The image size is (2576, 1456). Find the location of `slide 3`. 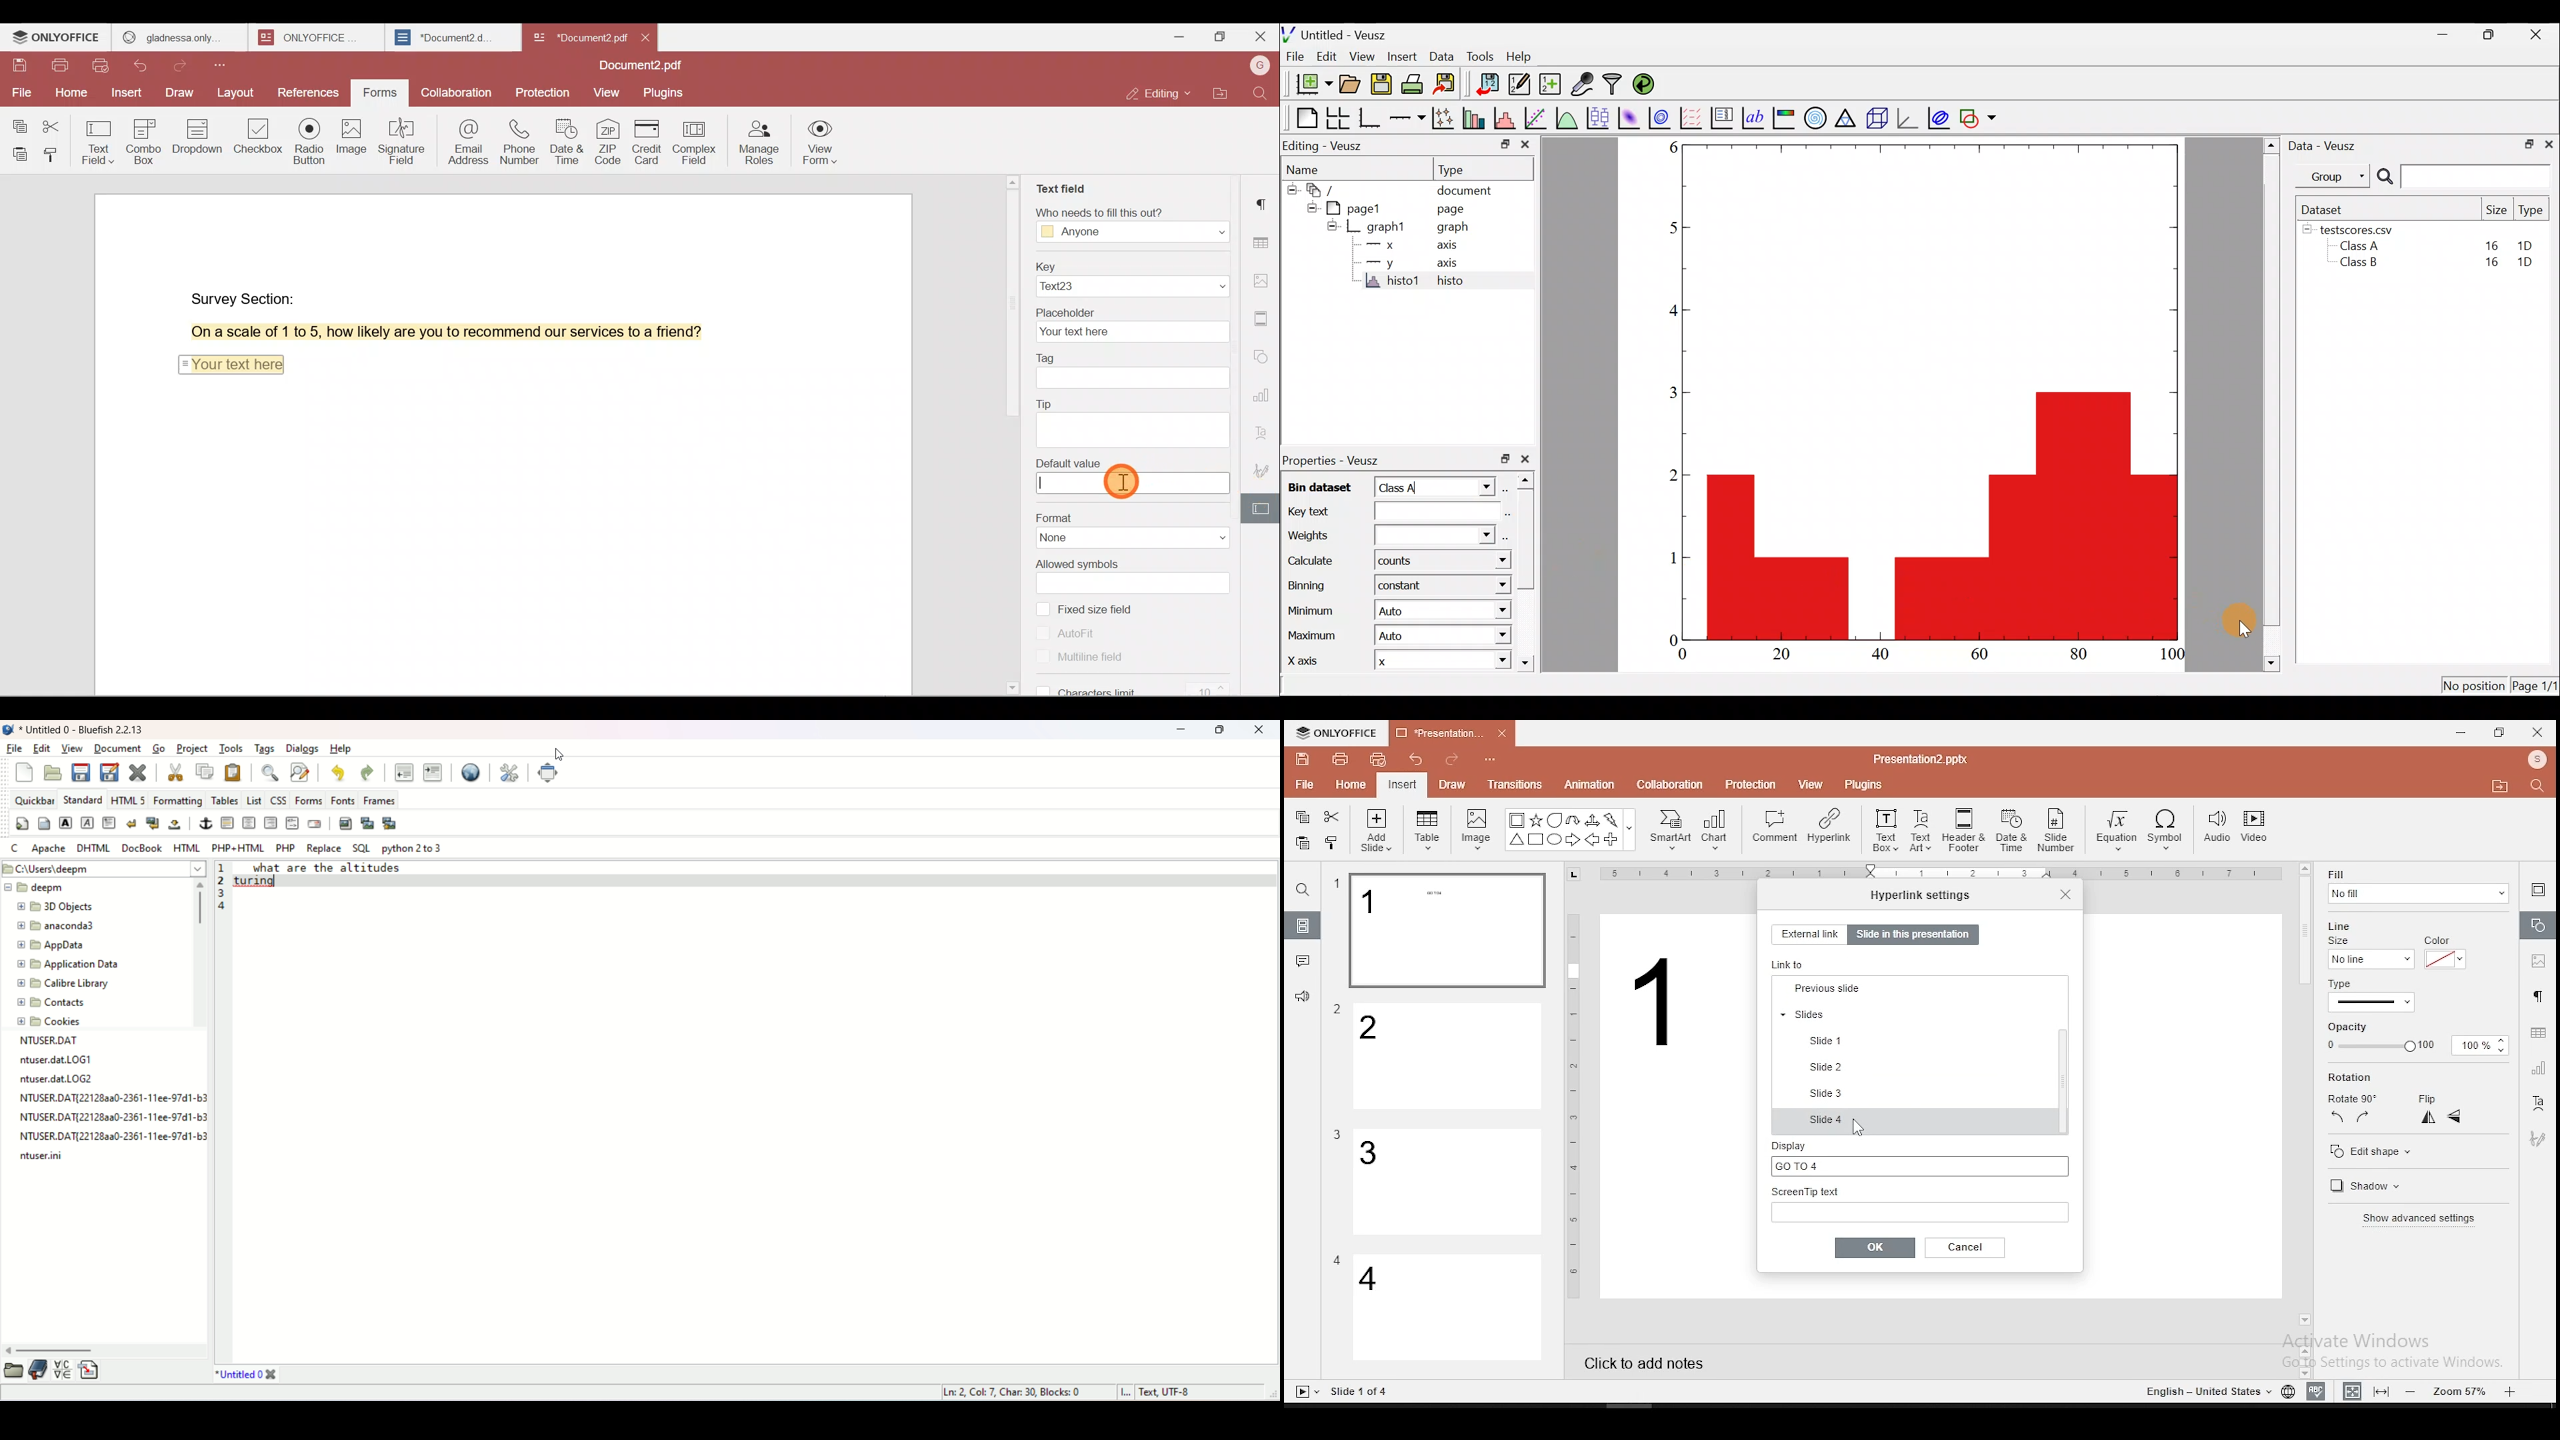

slide 3 is located at coordinates (1445, 1182).